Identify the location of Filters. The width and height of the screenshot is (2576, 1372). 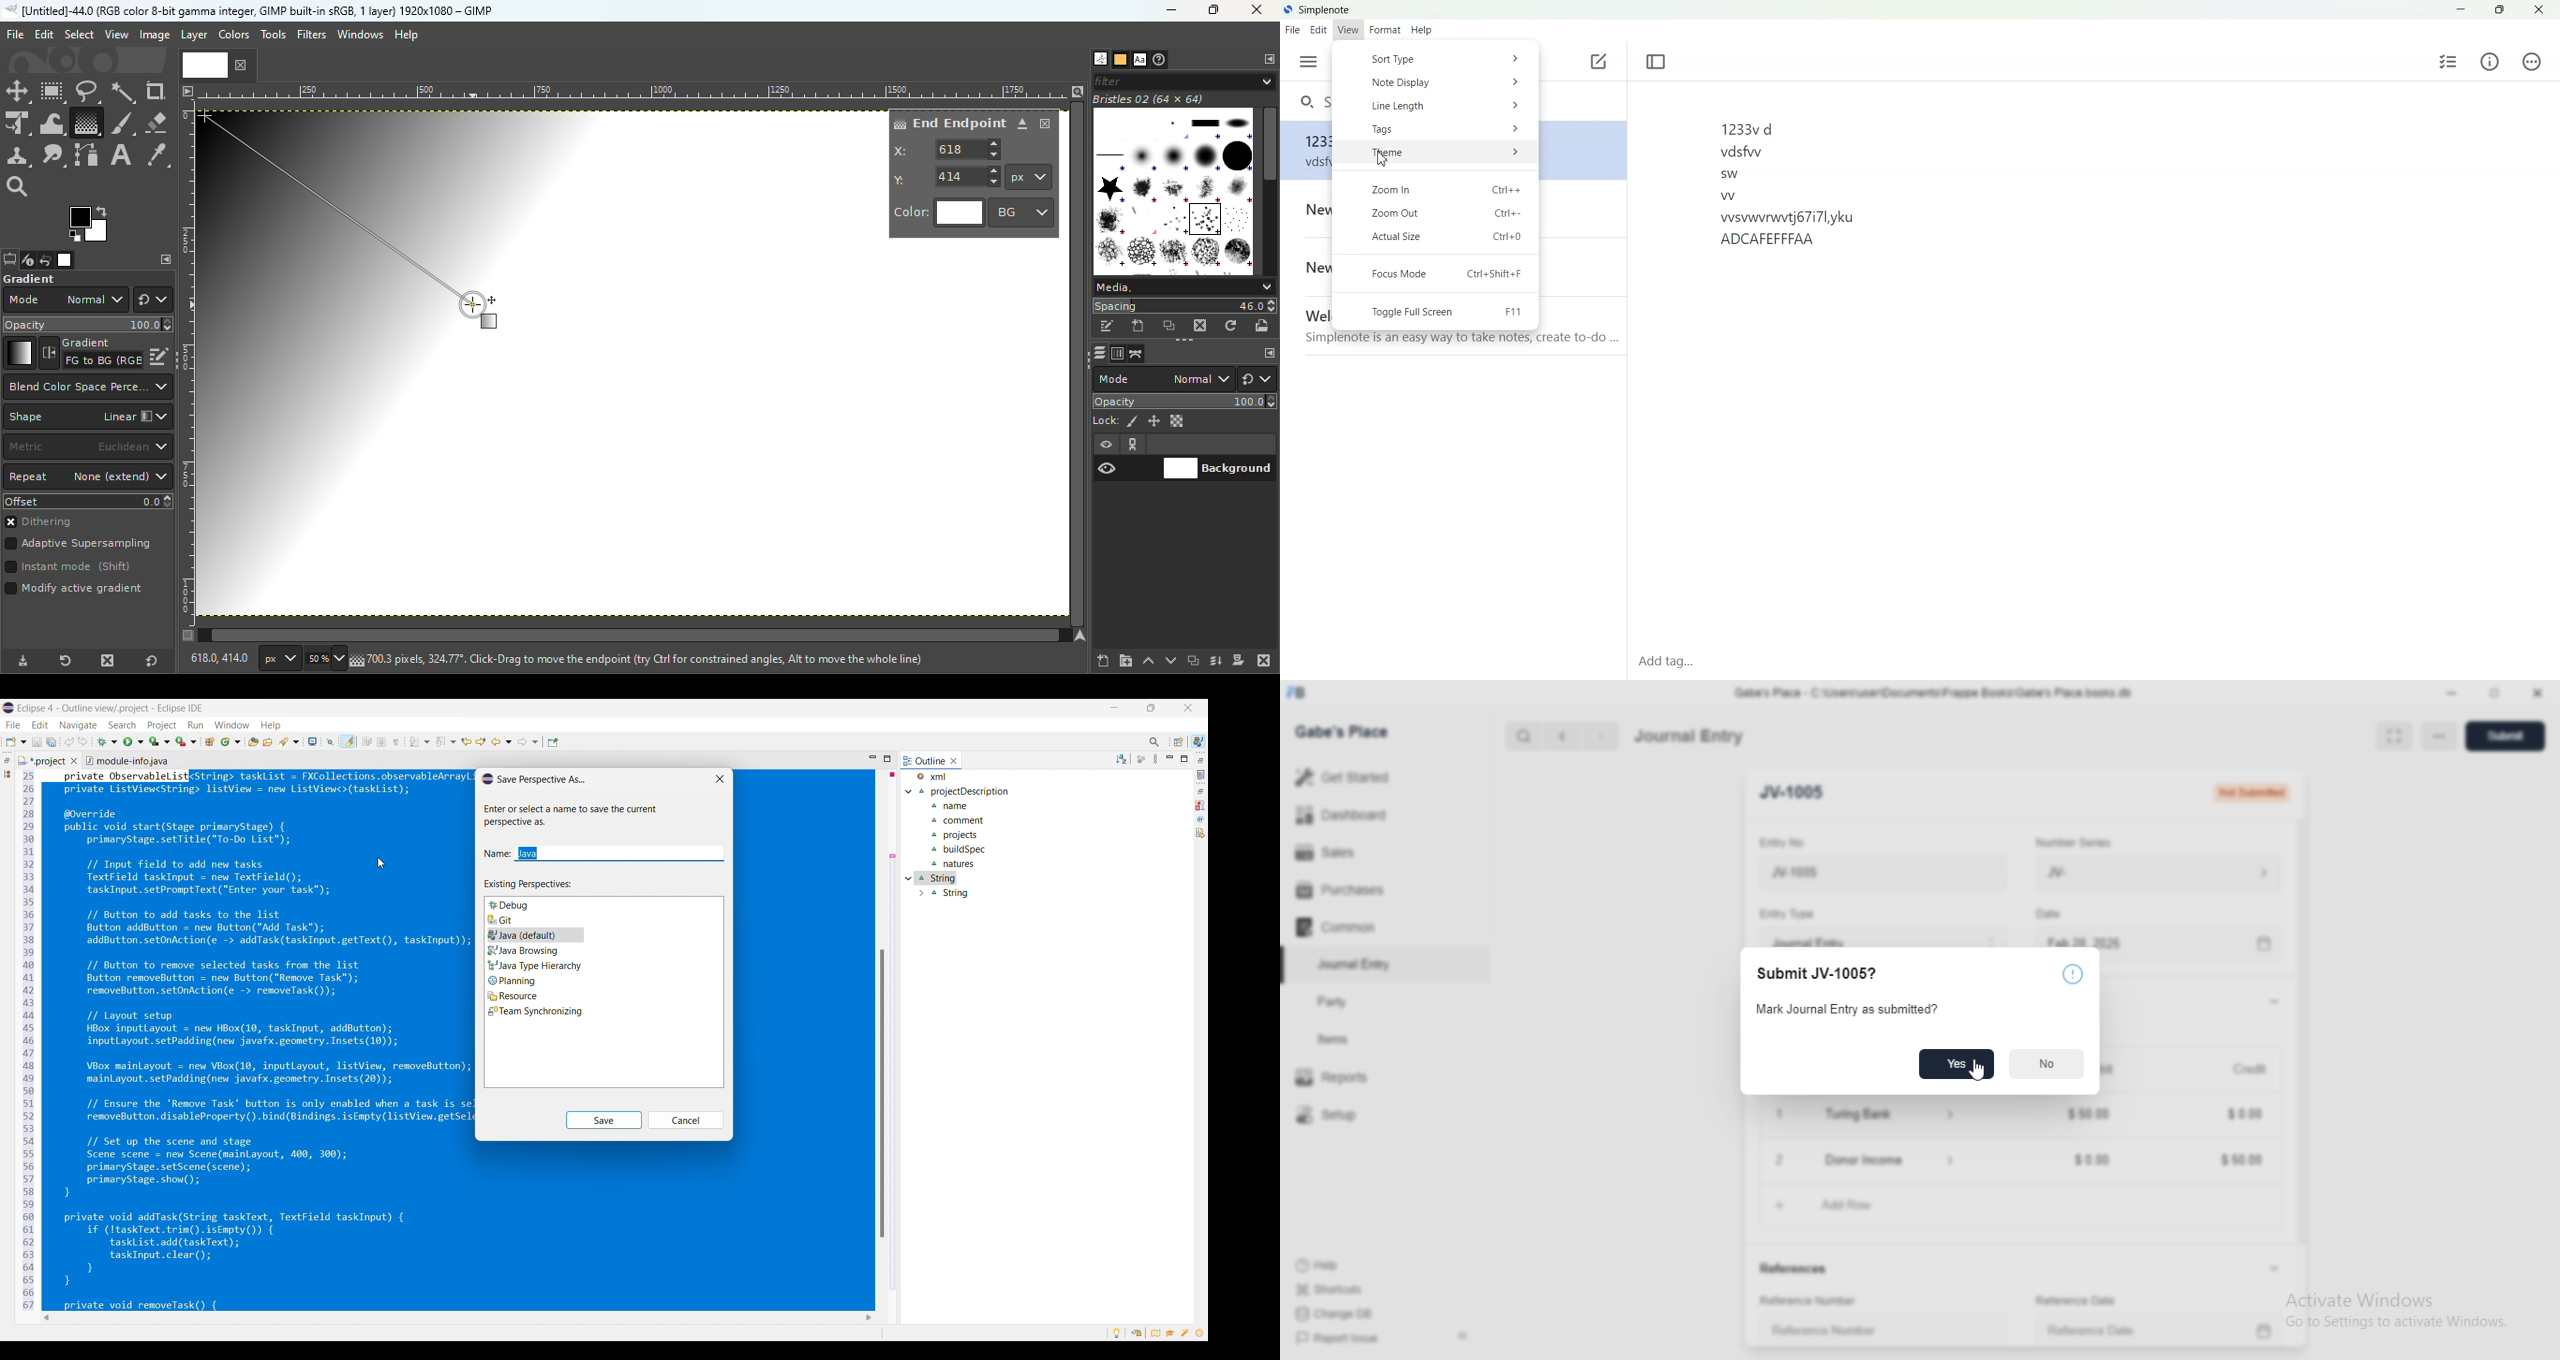
(312, 35).